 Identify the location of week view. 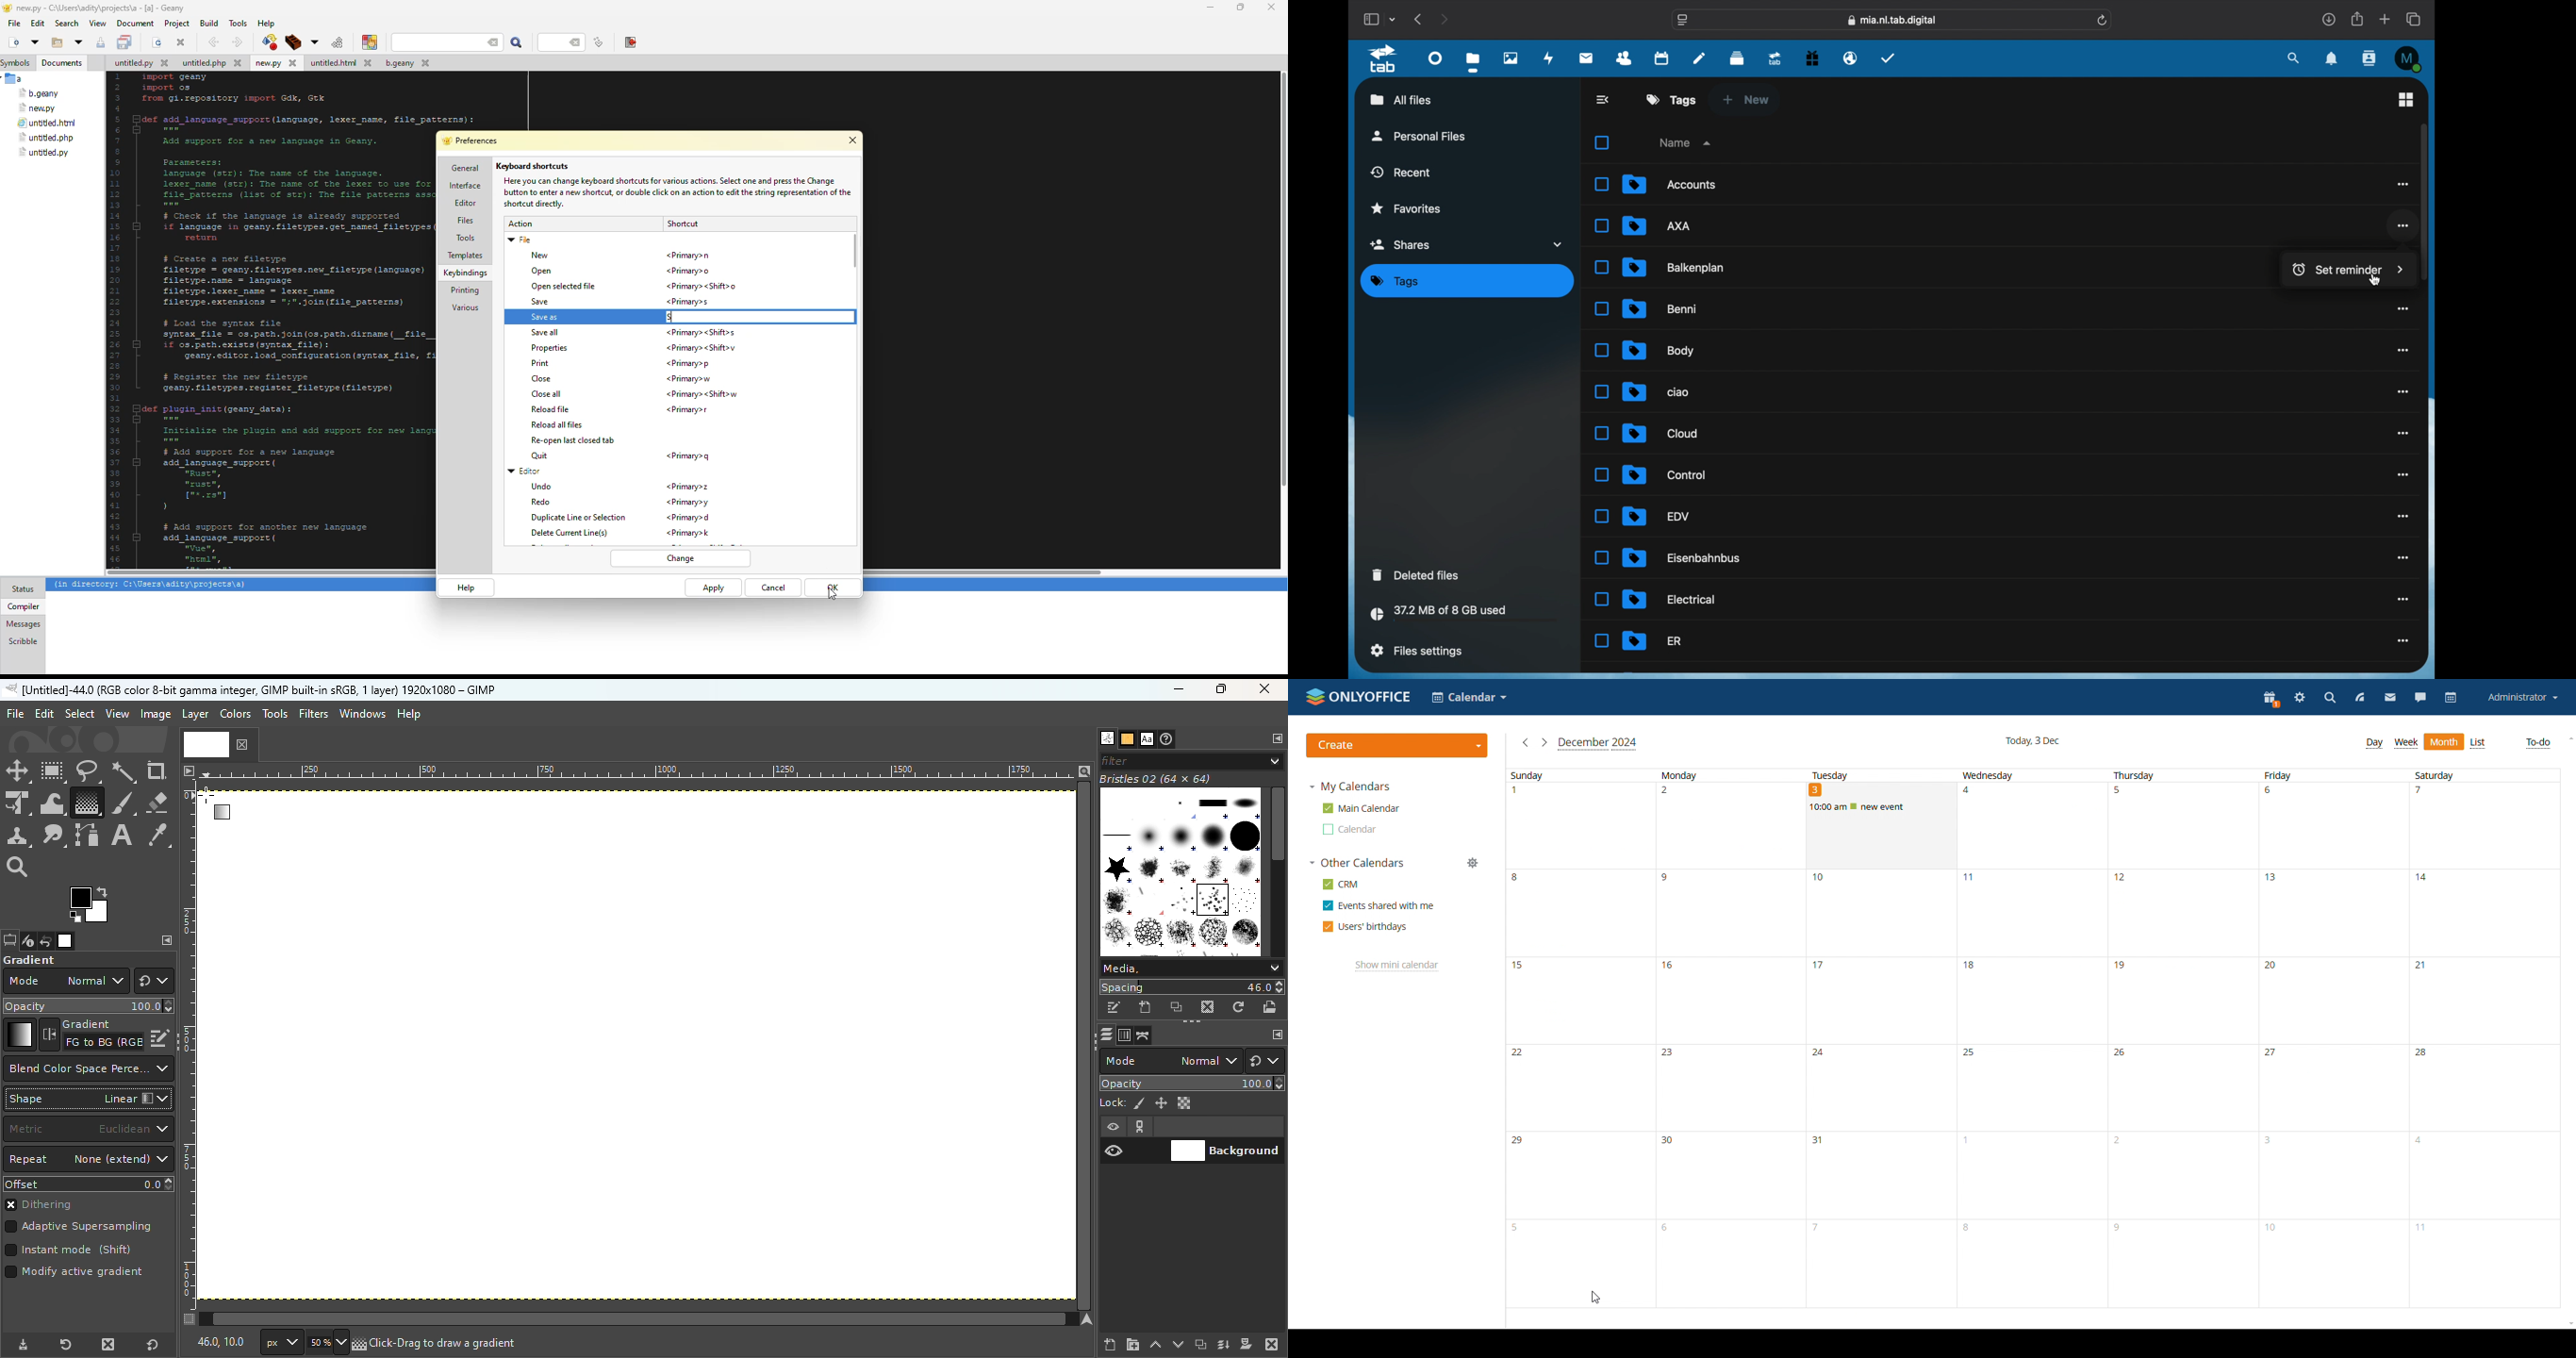
(2406, 743).